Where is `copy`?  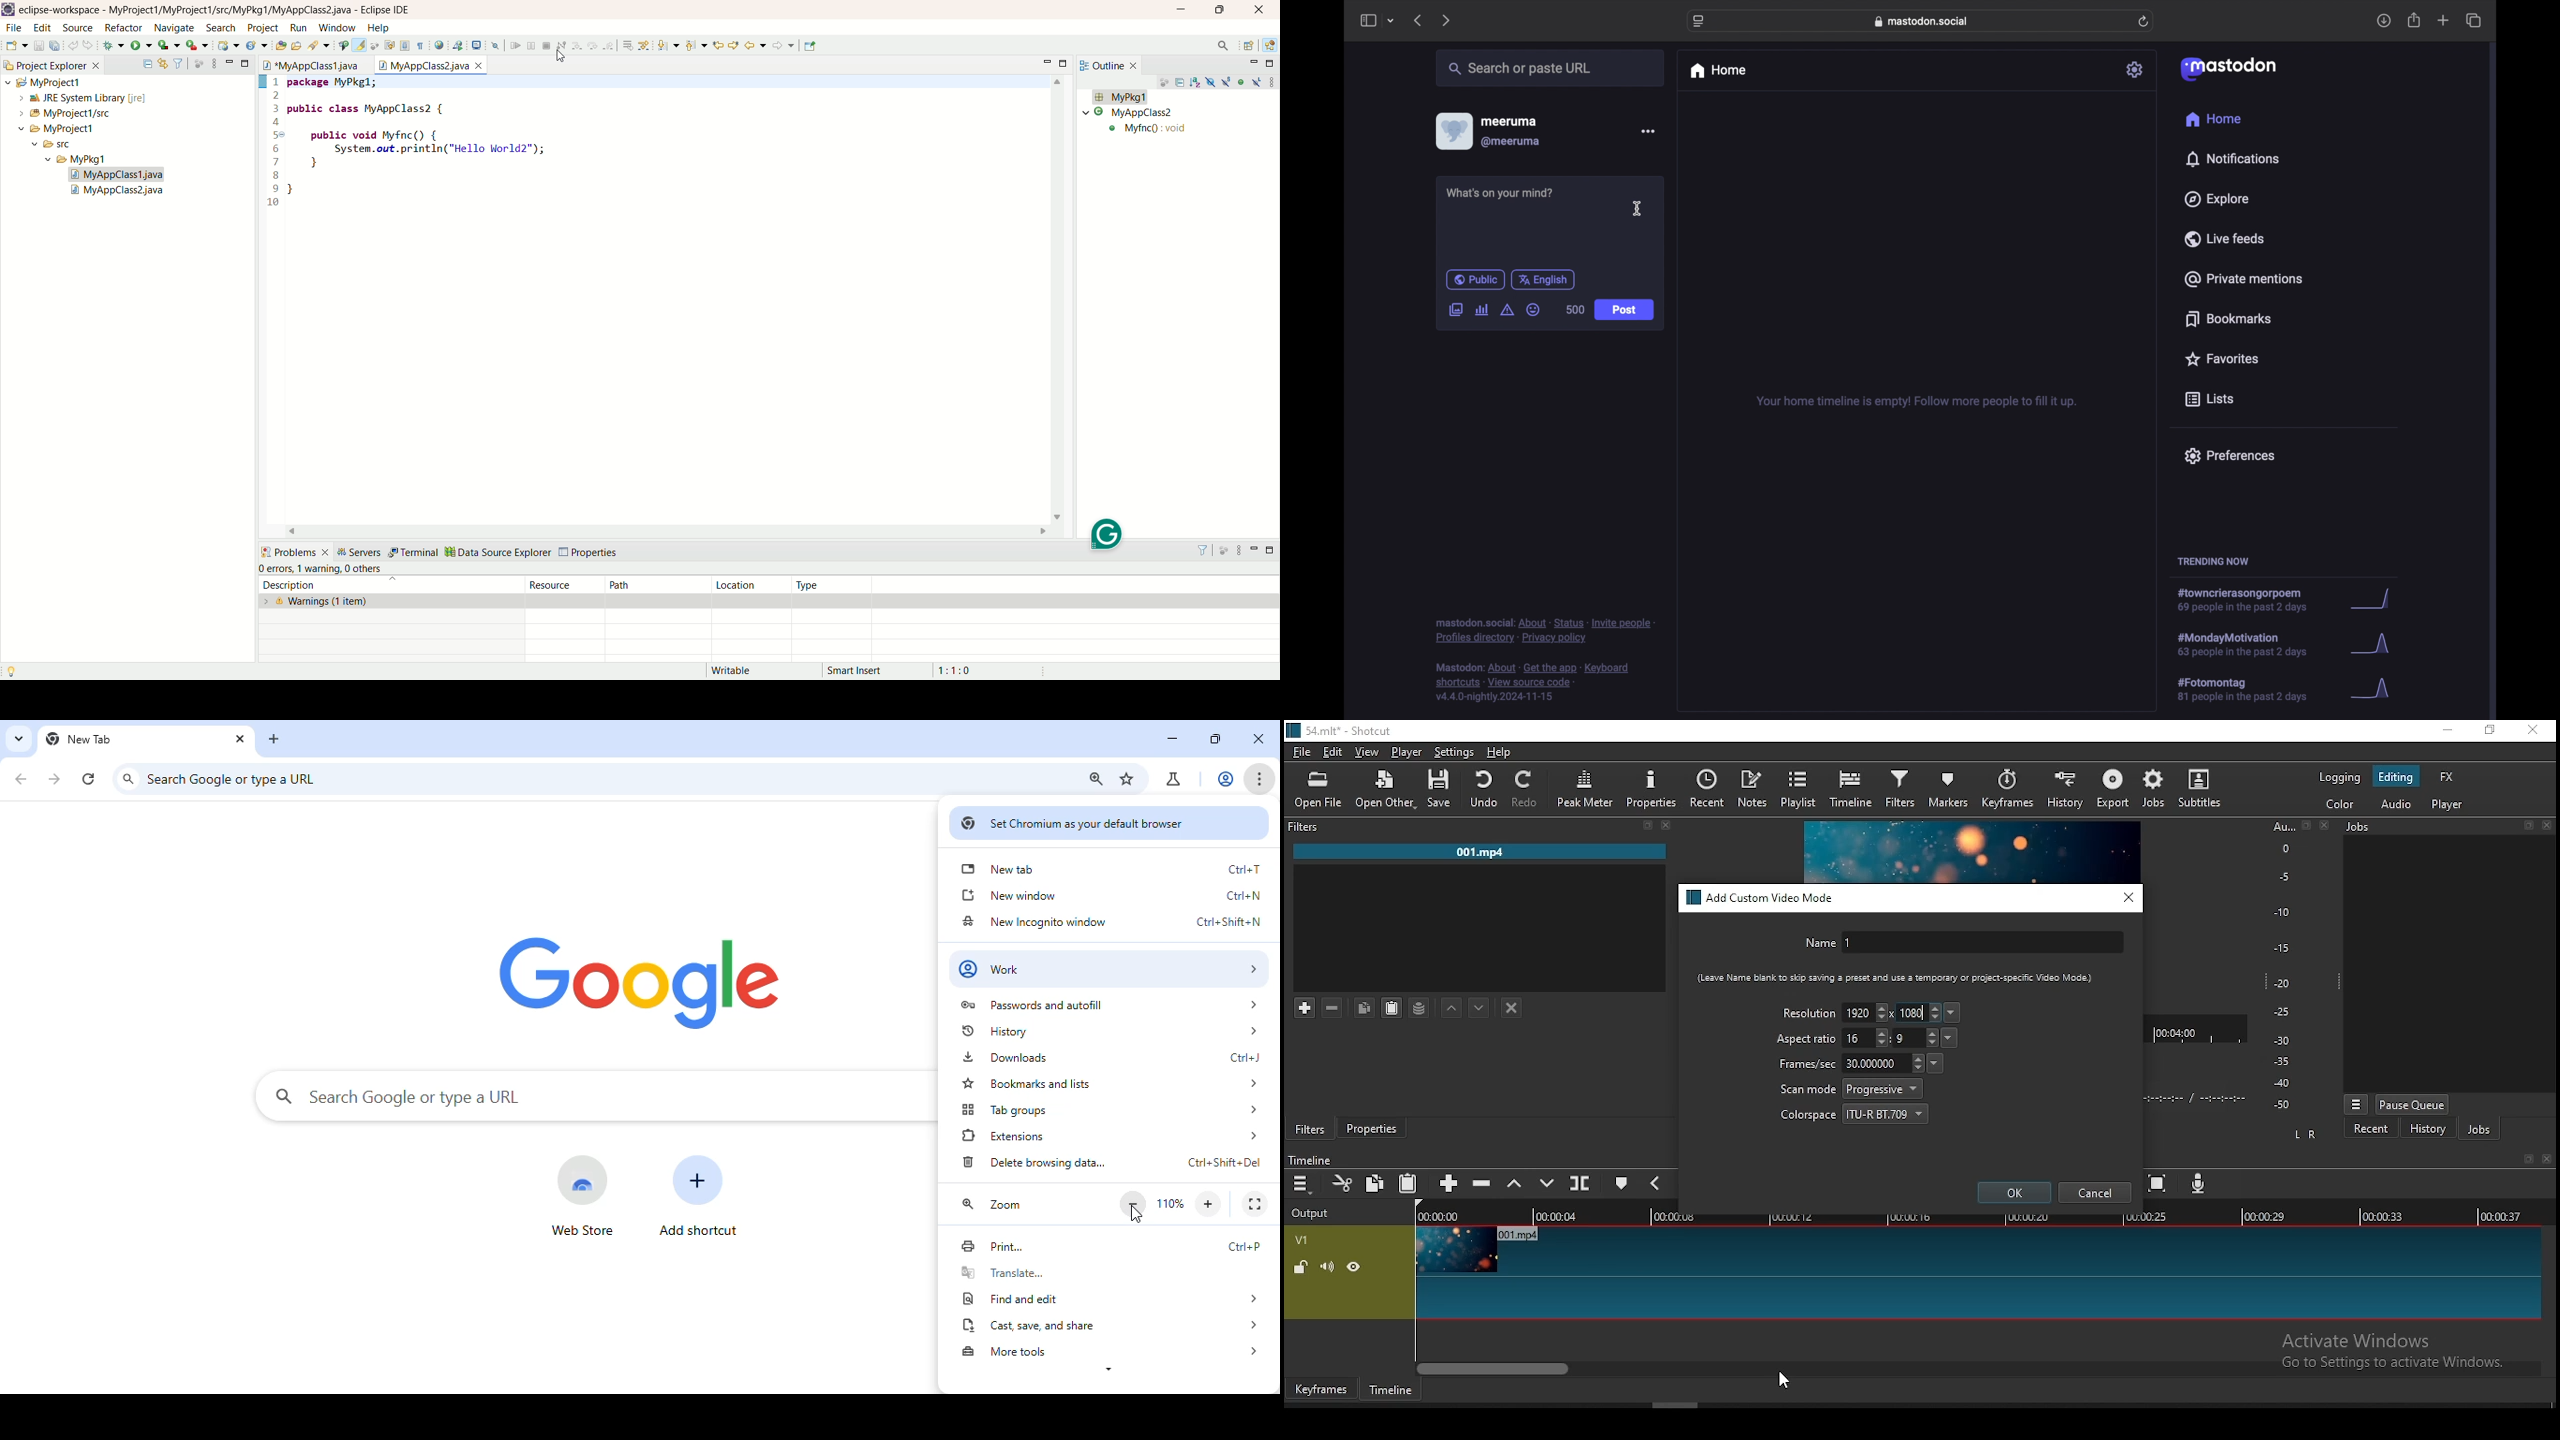
copy is located at coordinates (1375, 1182).